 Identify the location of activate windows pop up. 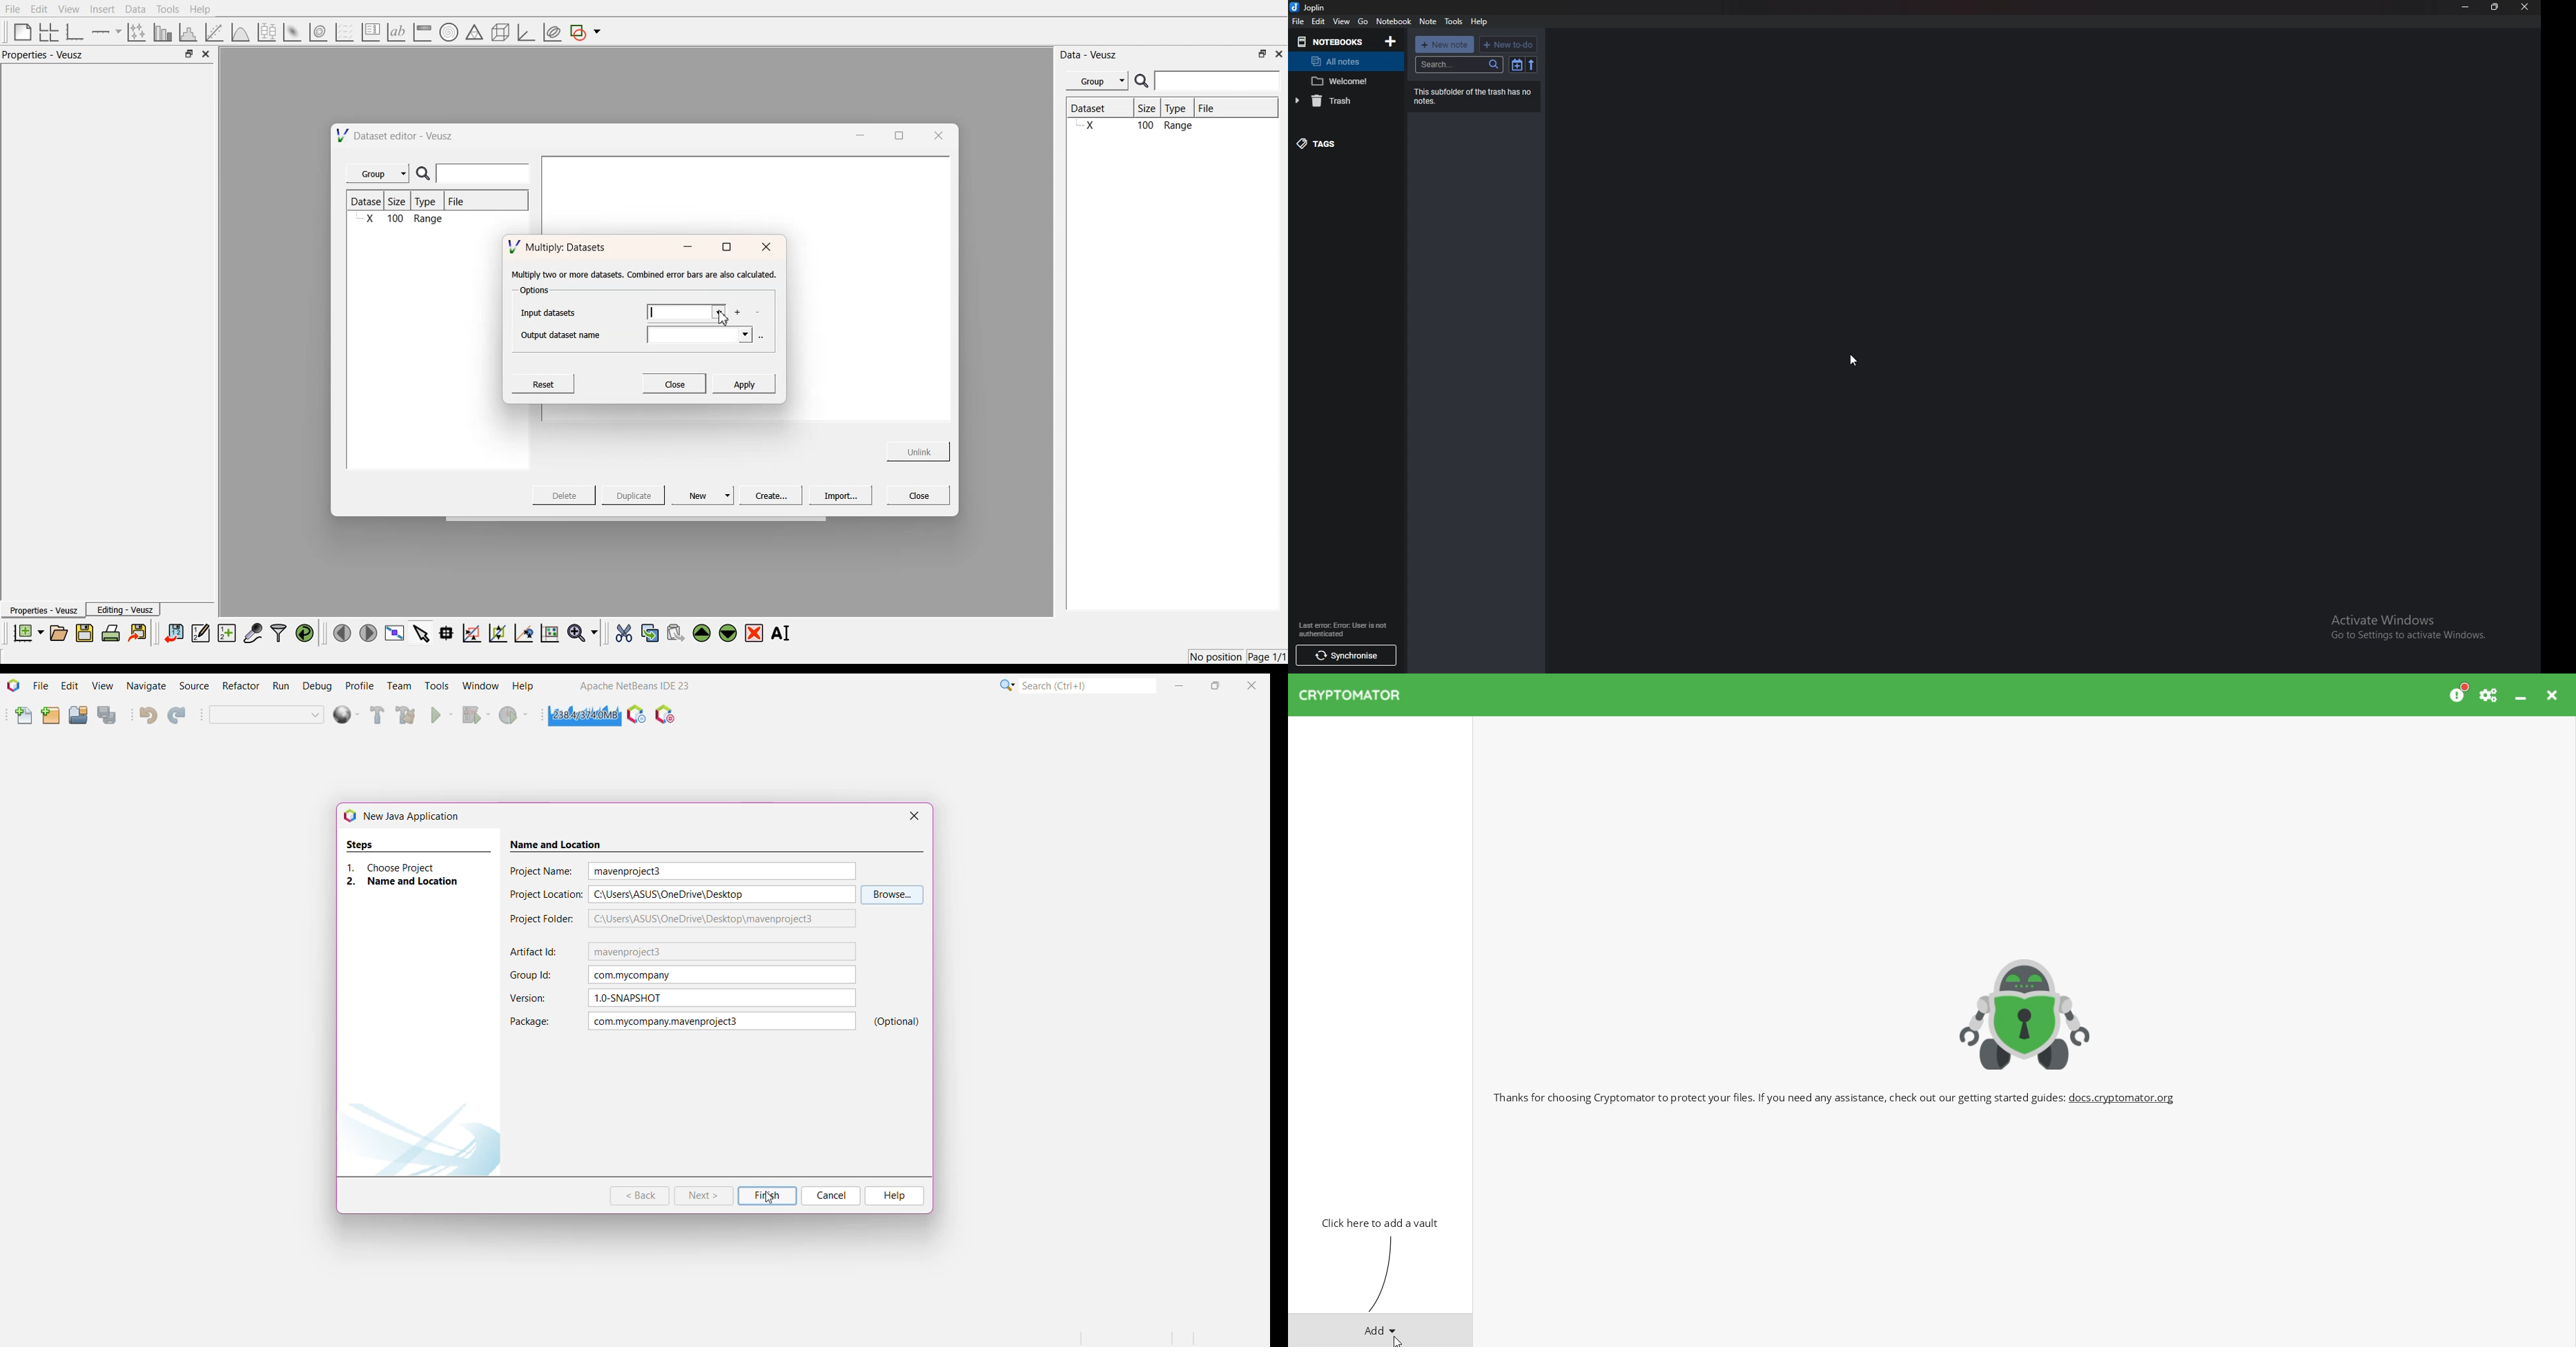
(2410, 630).